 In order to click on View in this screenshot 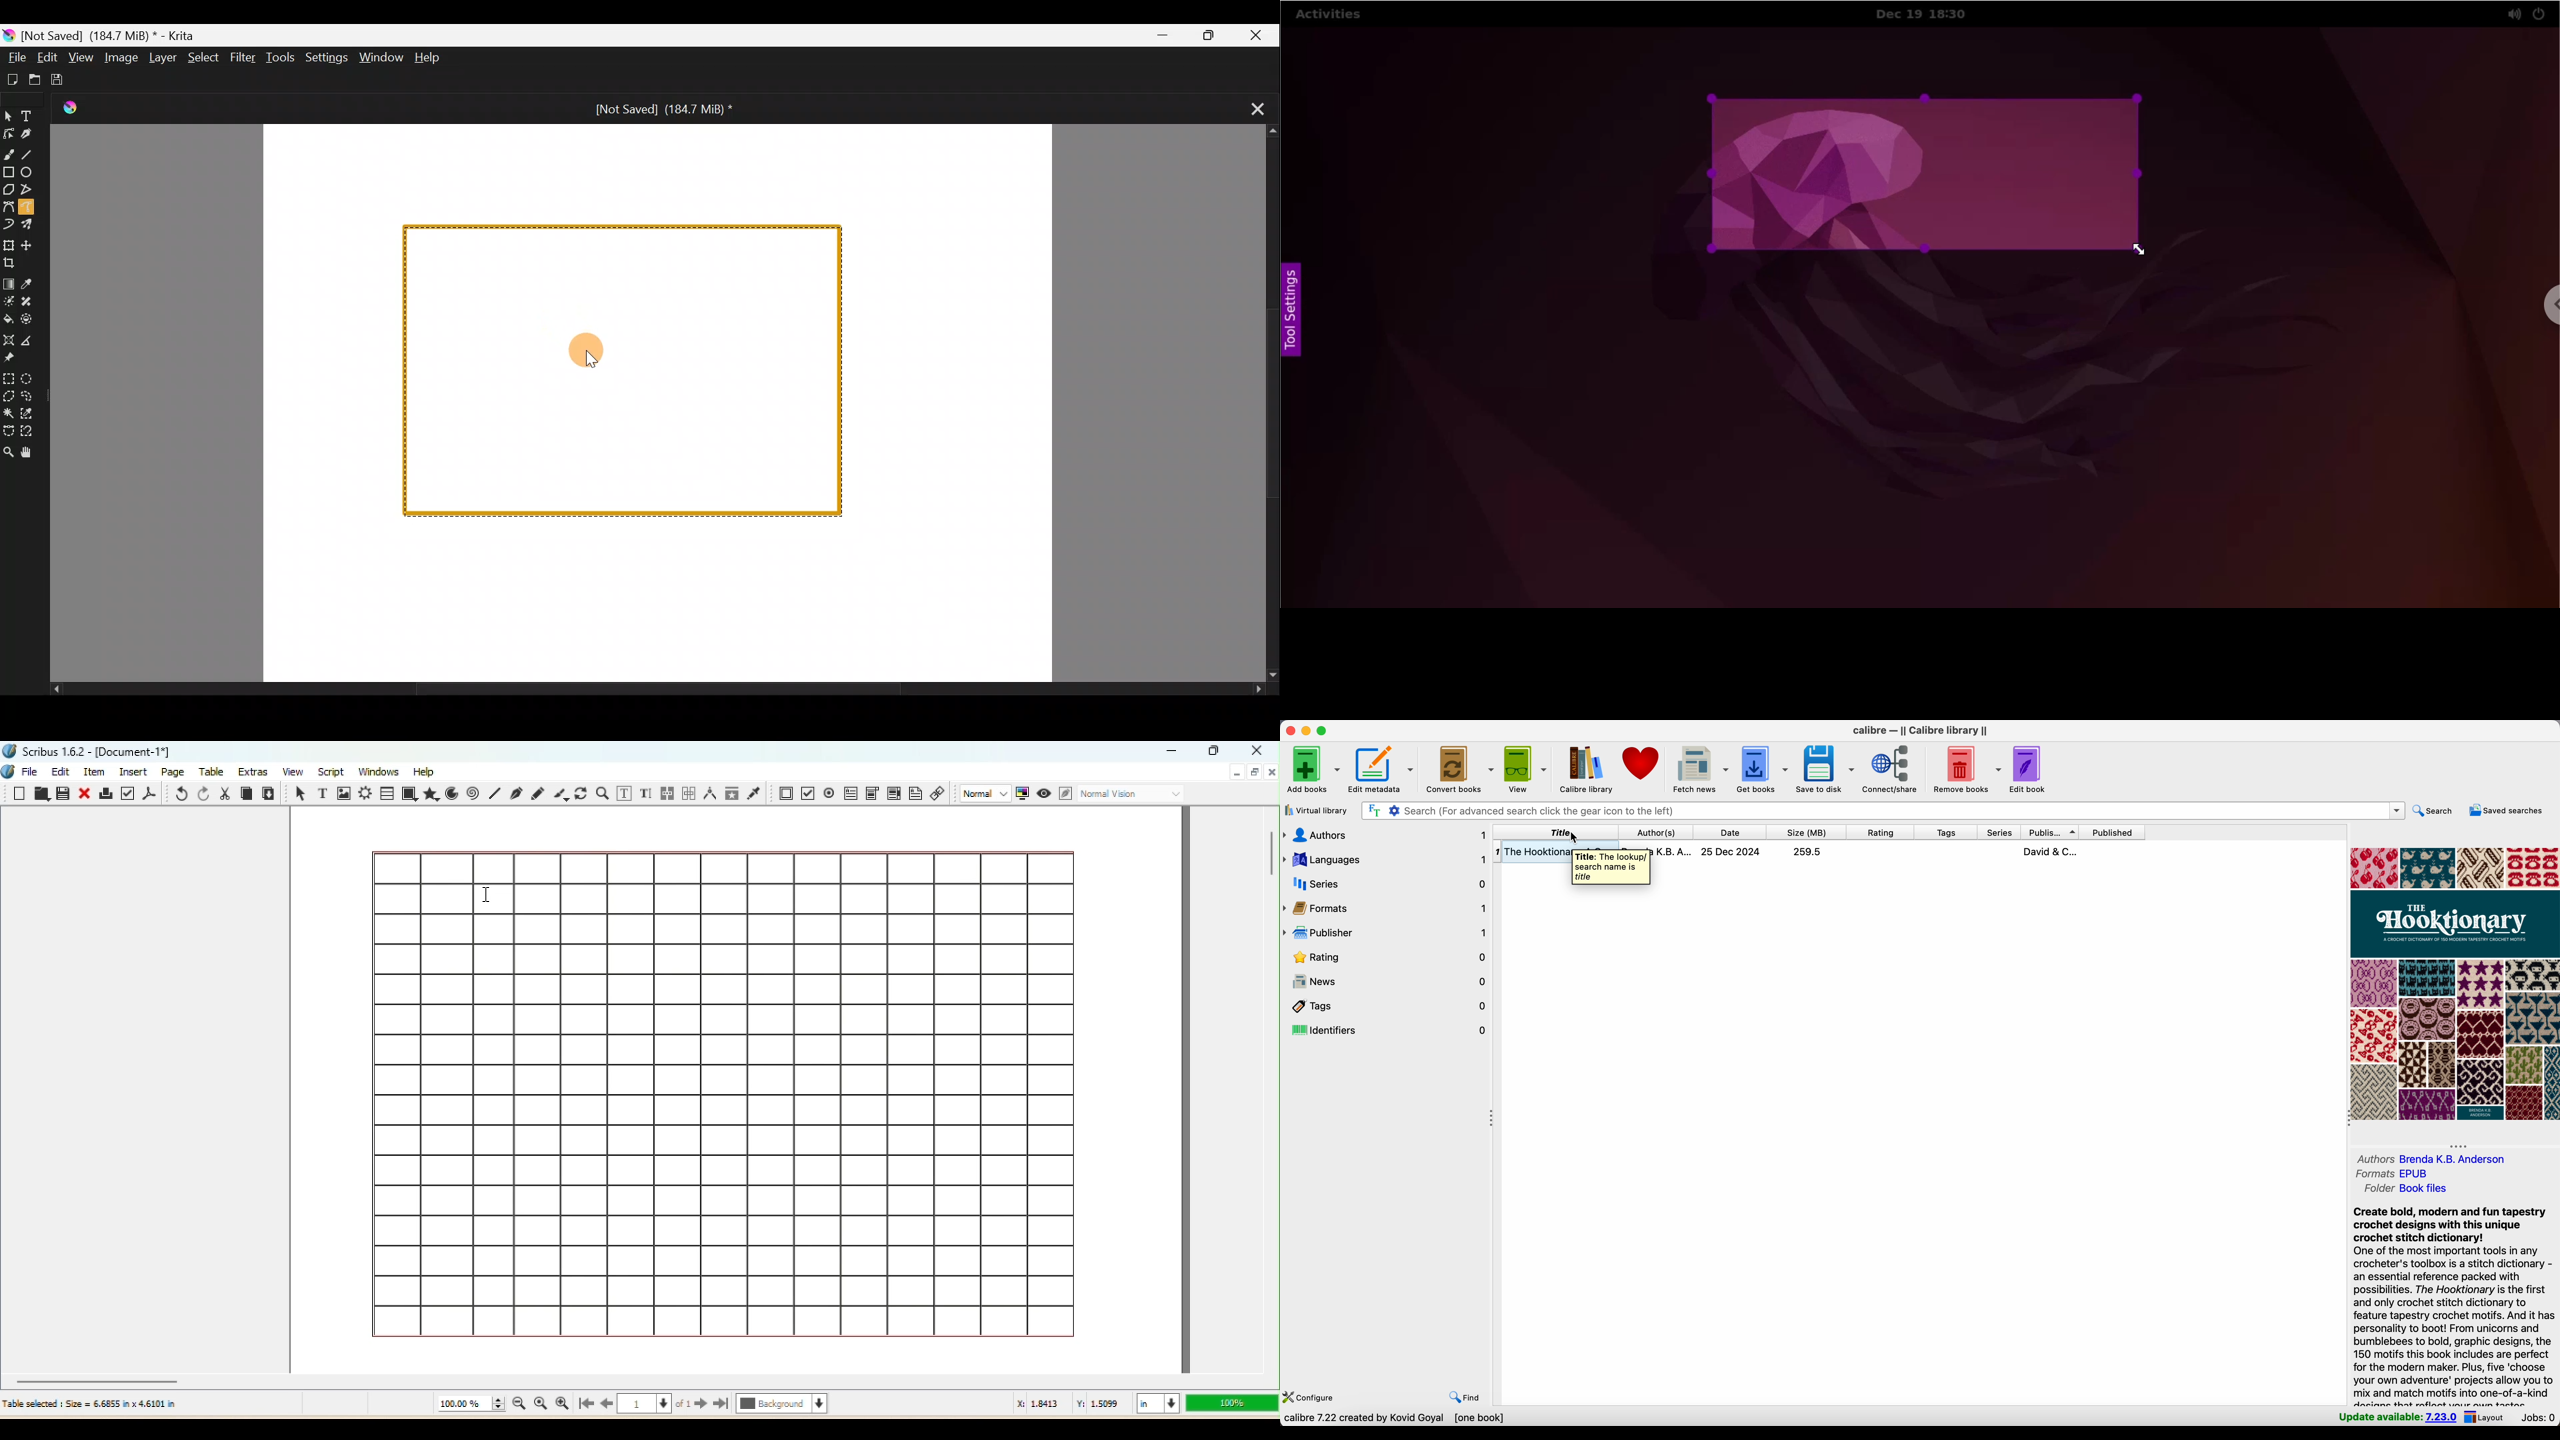, I will do `click(290, 772)`.